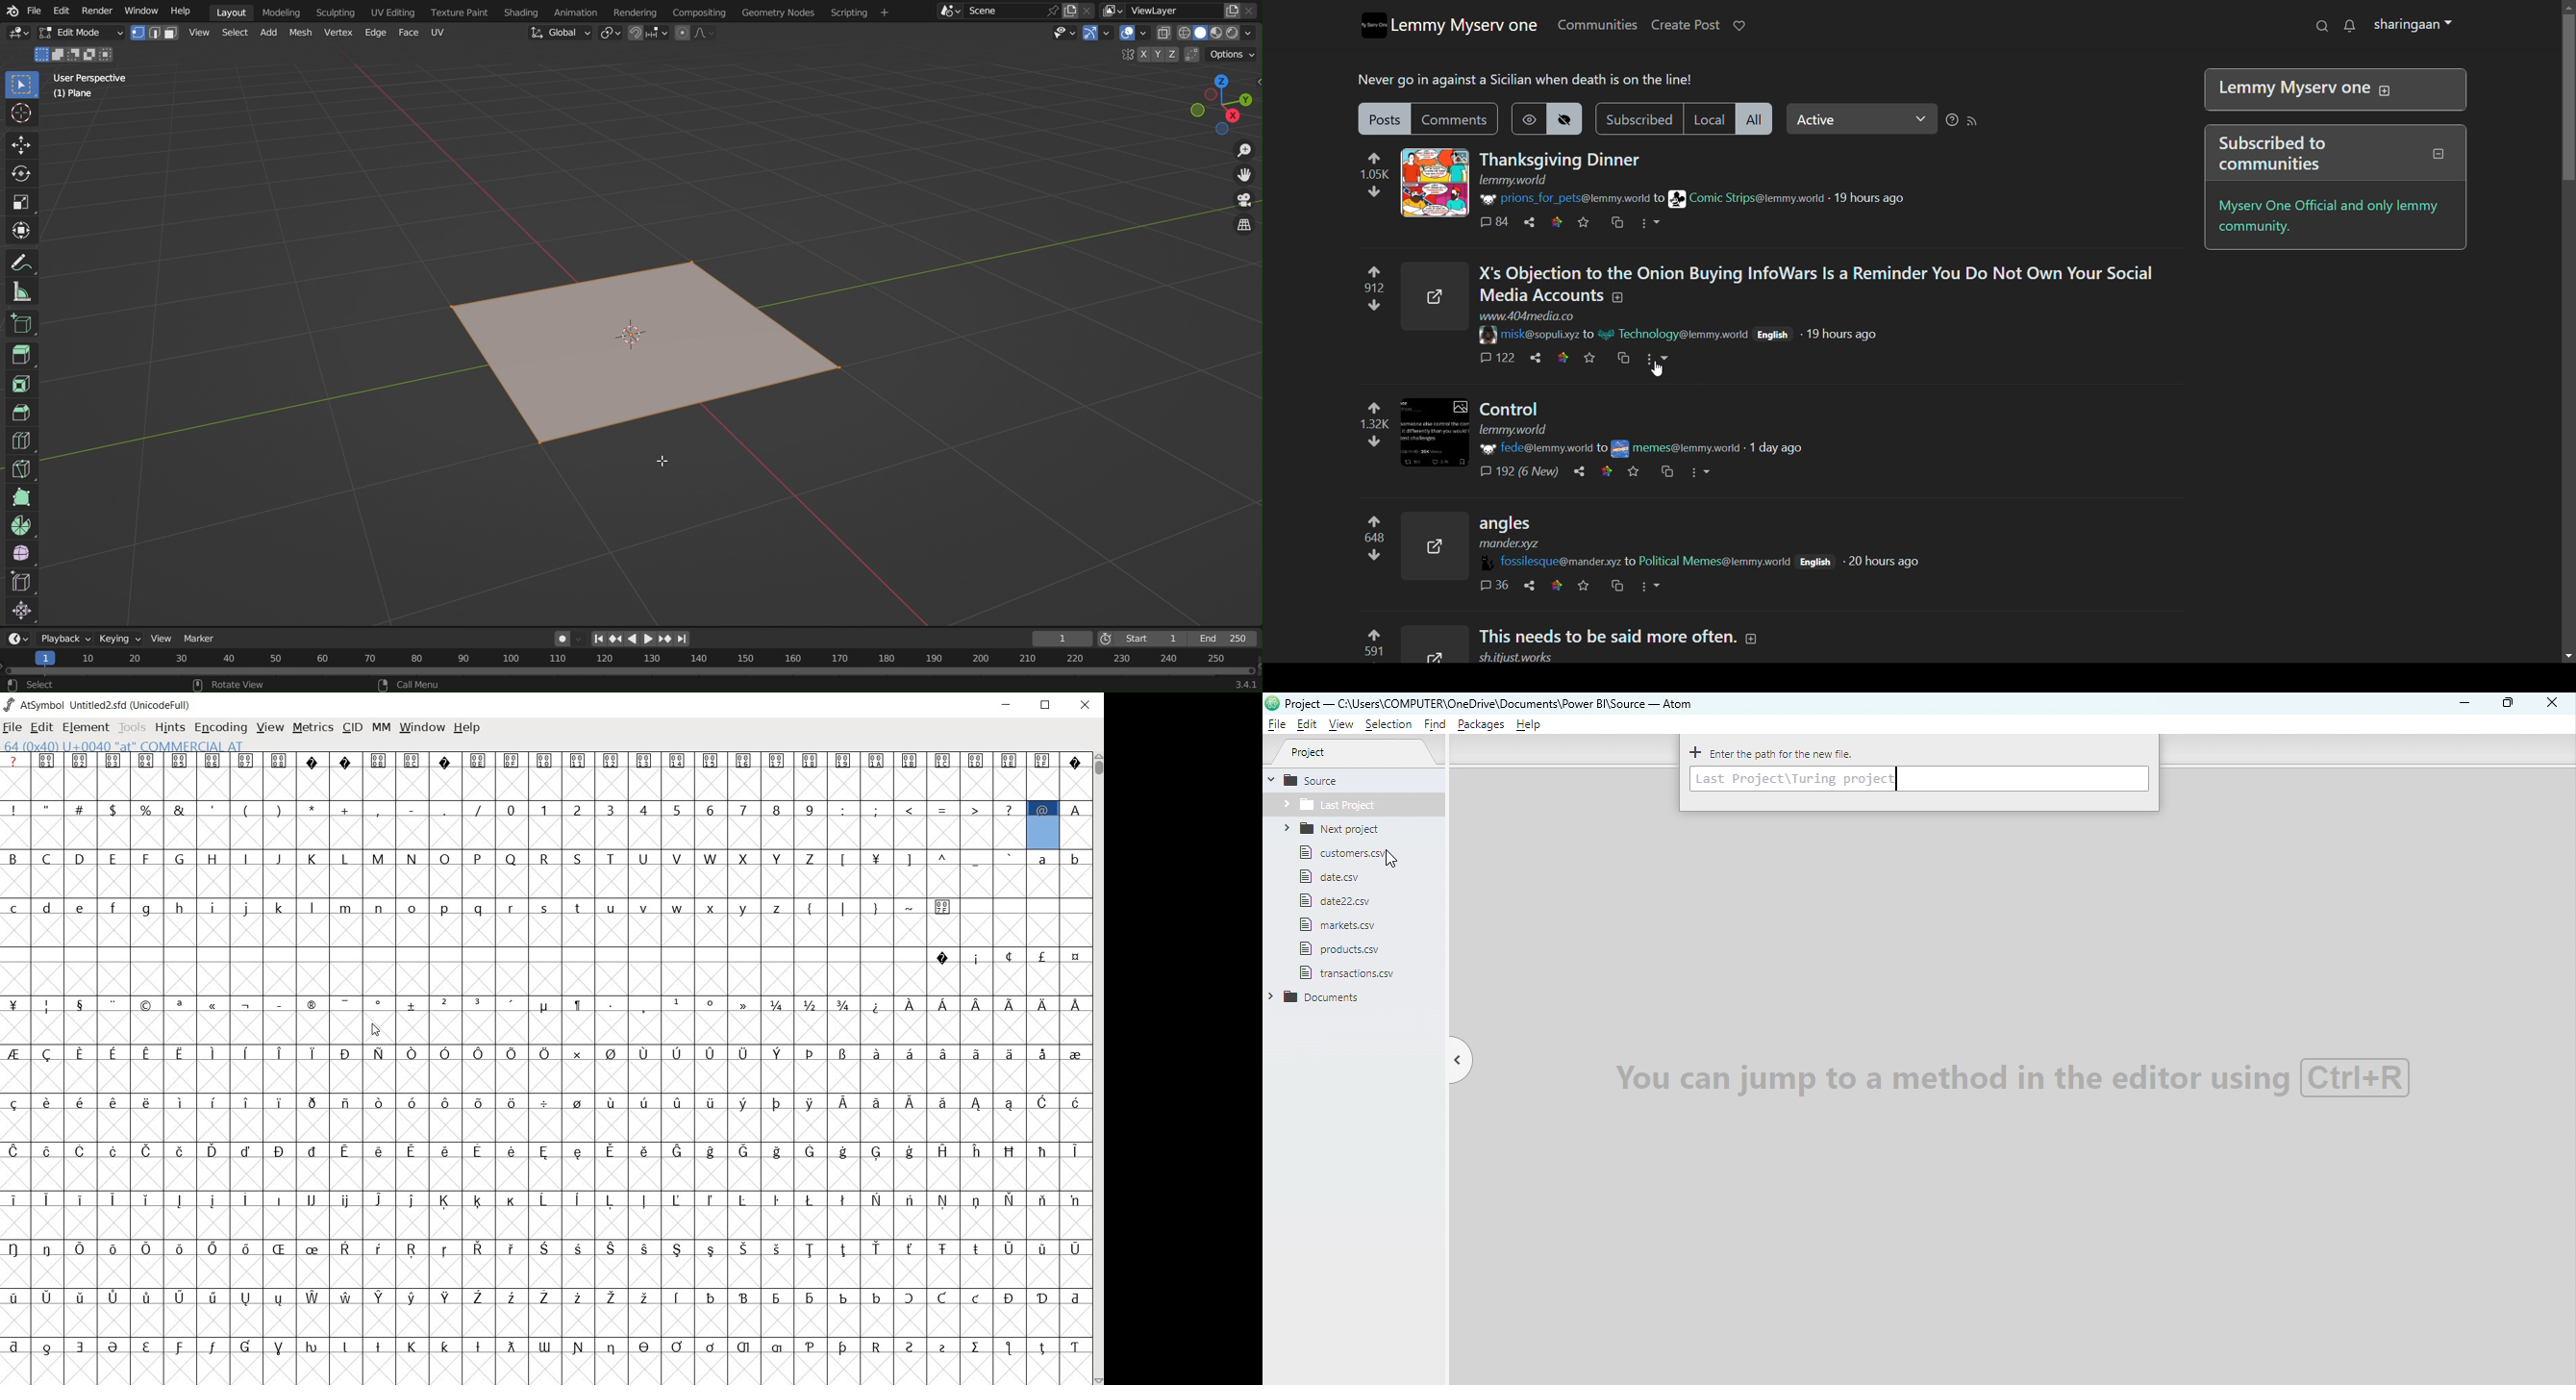 The height and width of the screenshot is (1400, 2576). I want to click on Mesh, so click(301, 33).